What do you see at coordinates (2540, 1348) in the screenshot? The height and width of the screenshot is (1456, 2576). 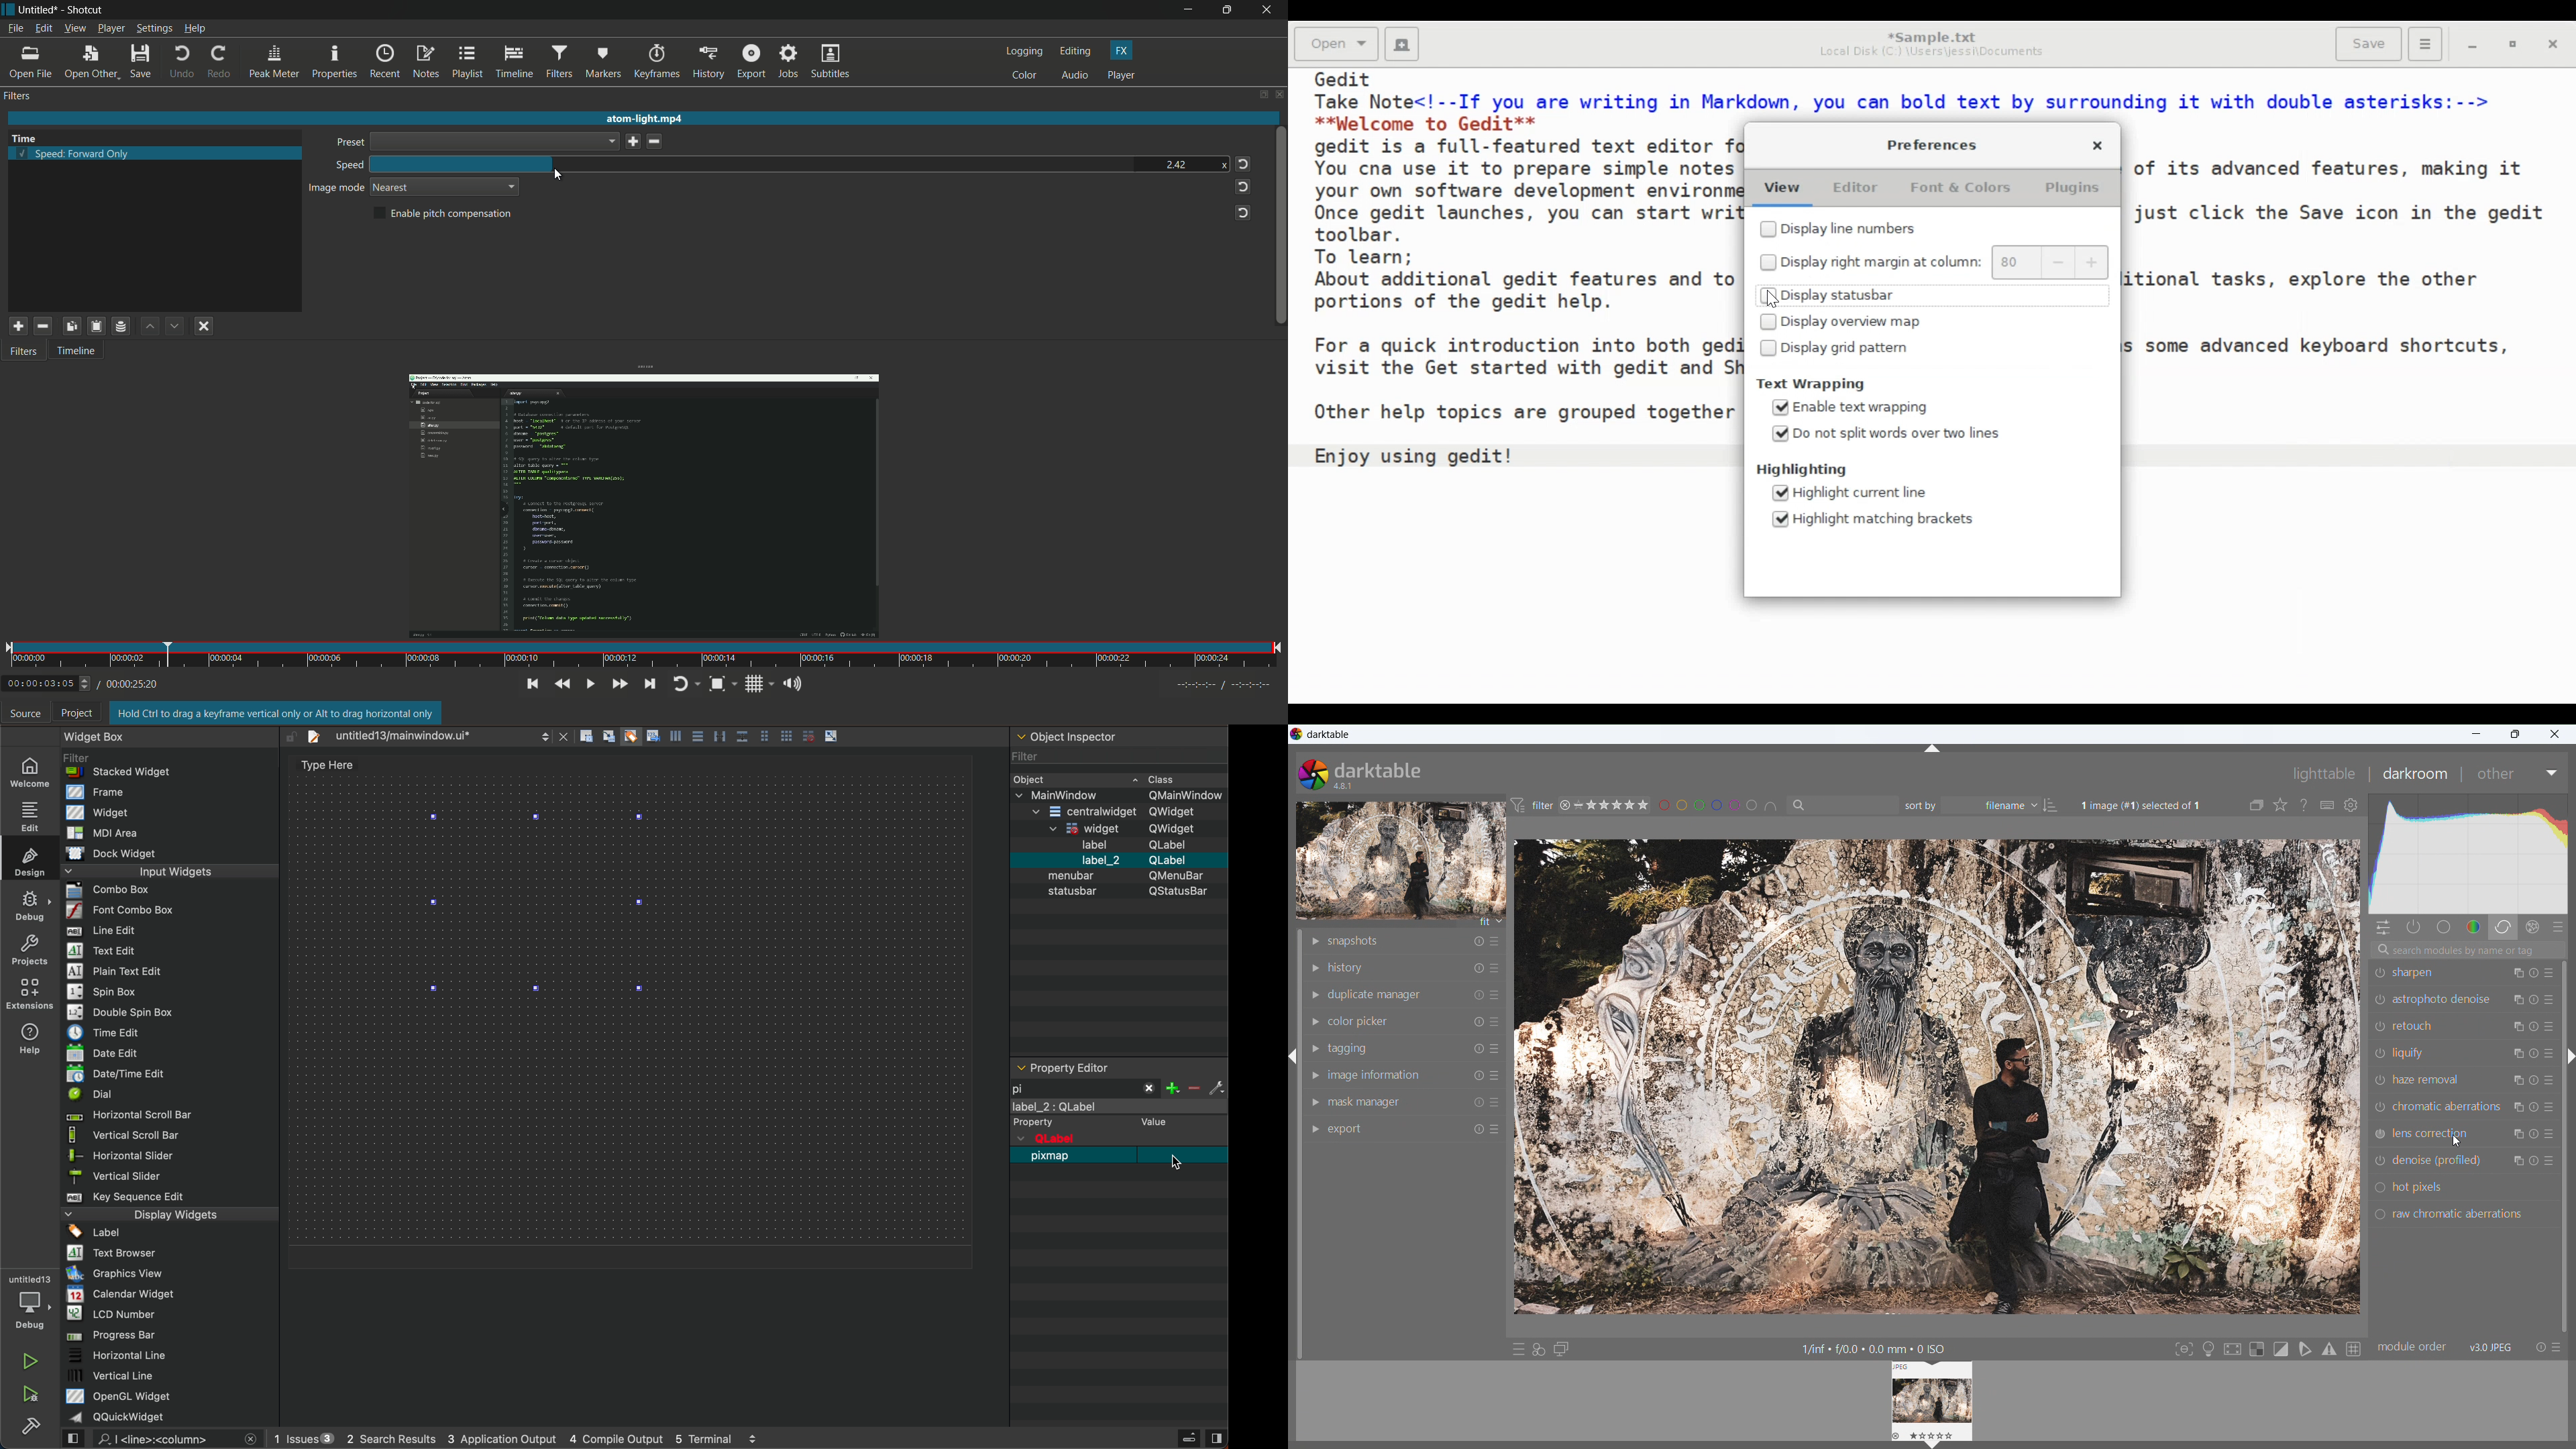 I see `reset` at bounding box center [2540, 1348].